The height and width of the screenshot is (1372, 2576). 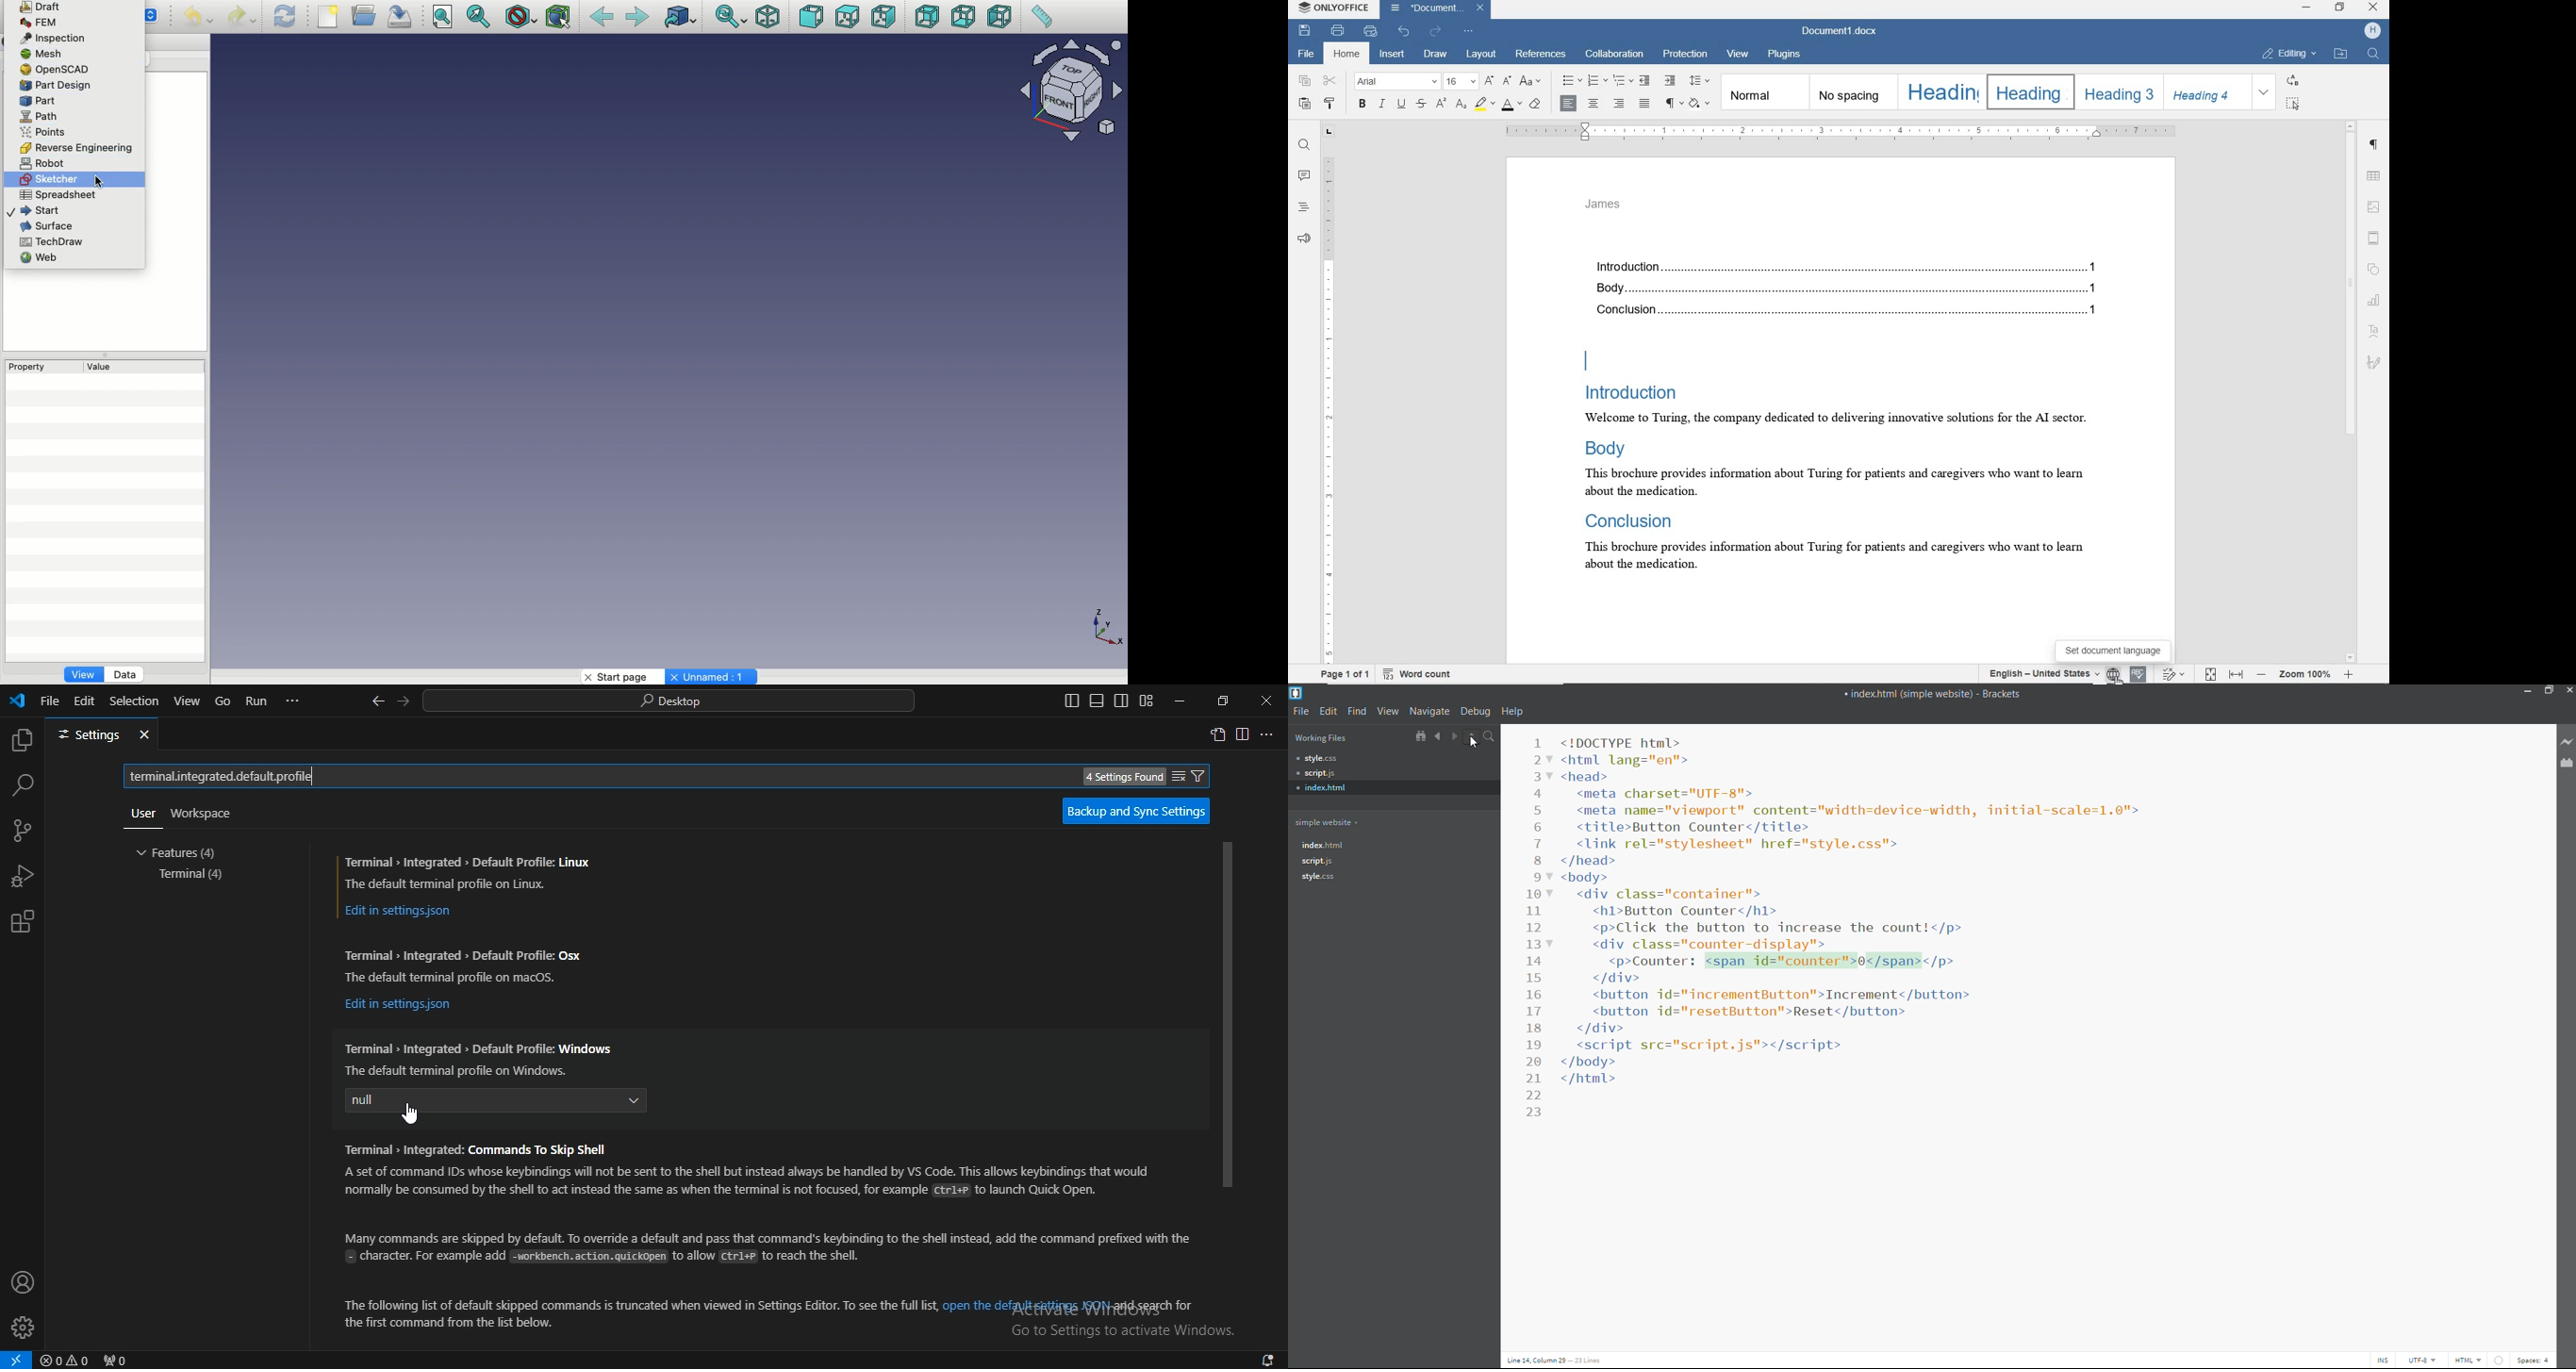 I want to click on help, so click(x=1512, y=713).